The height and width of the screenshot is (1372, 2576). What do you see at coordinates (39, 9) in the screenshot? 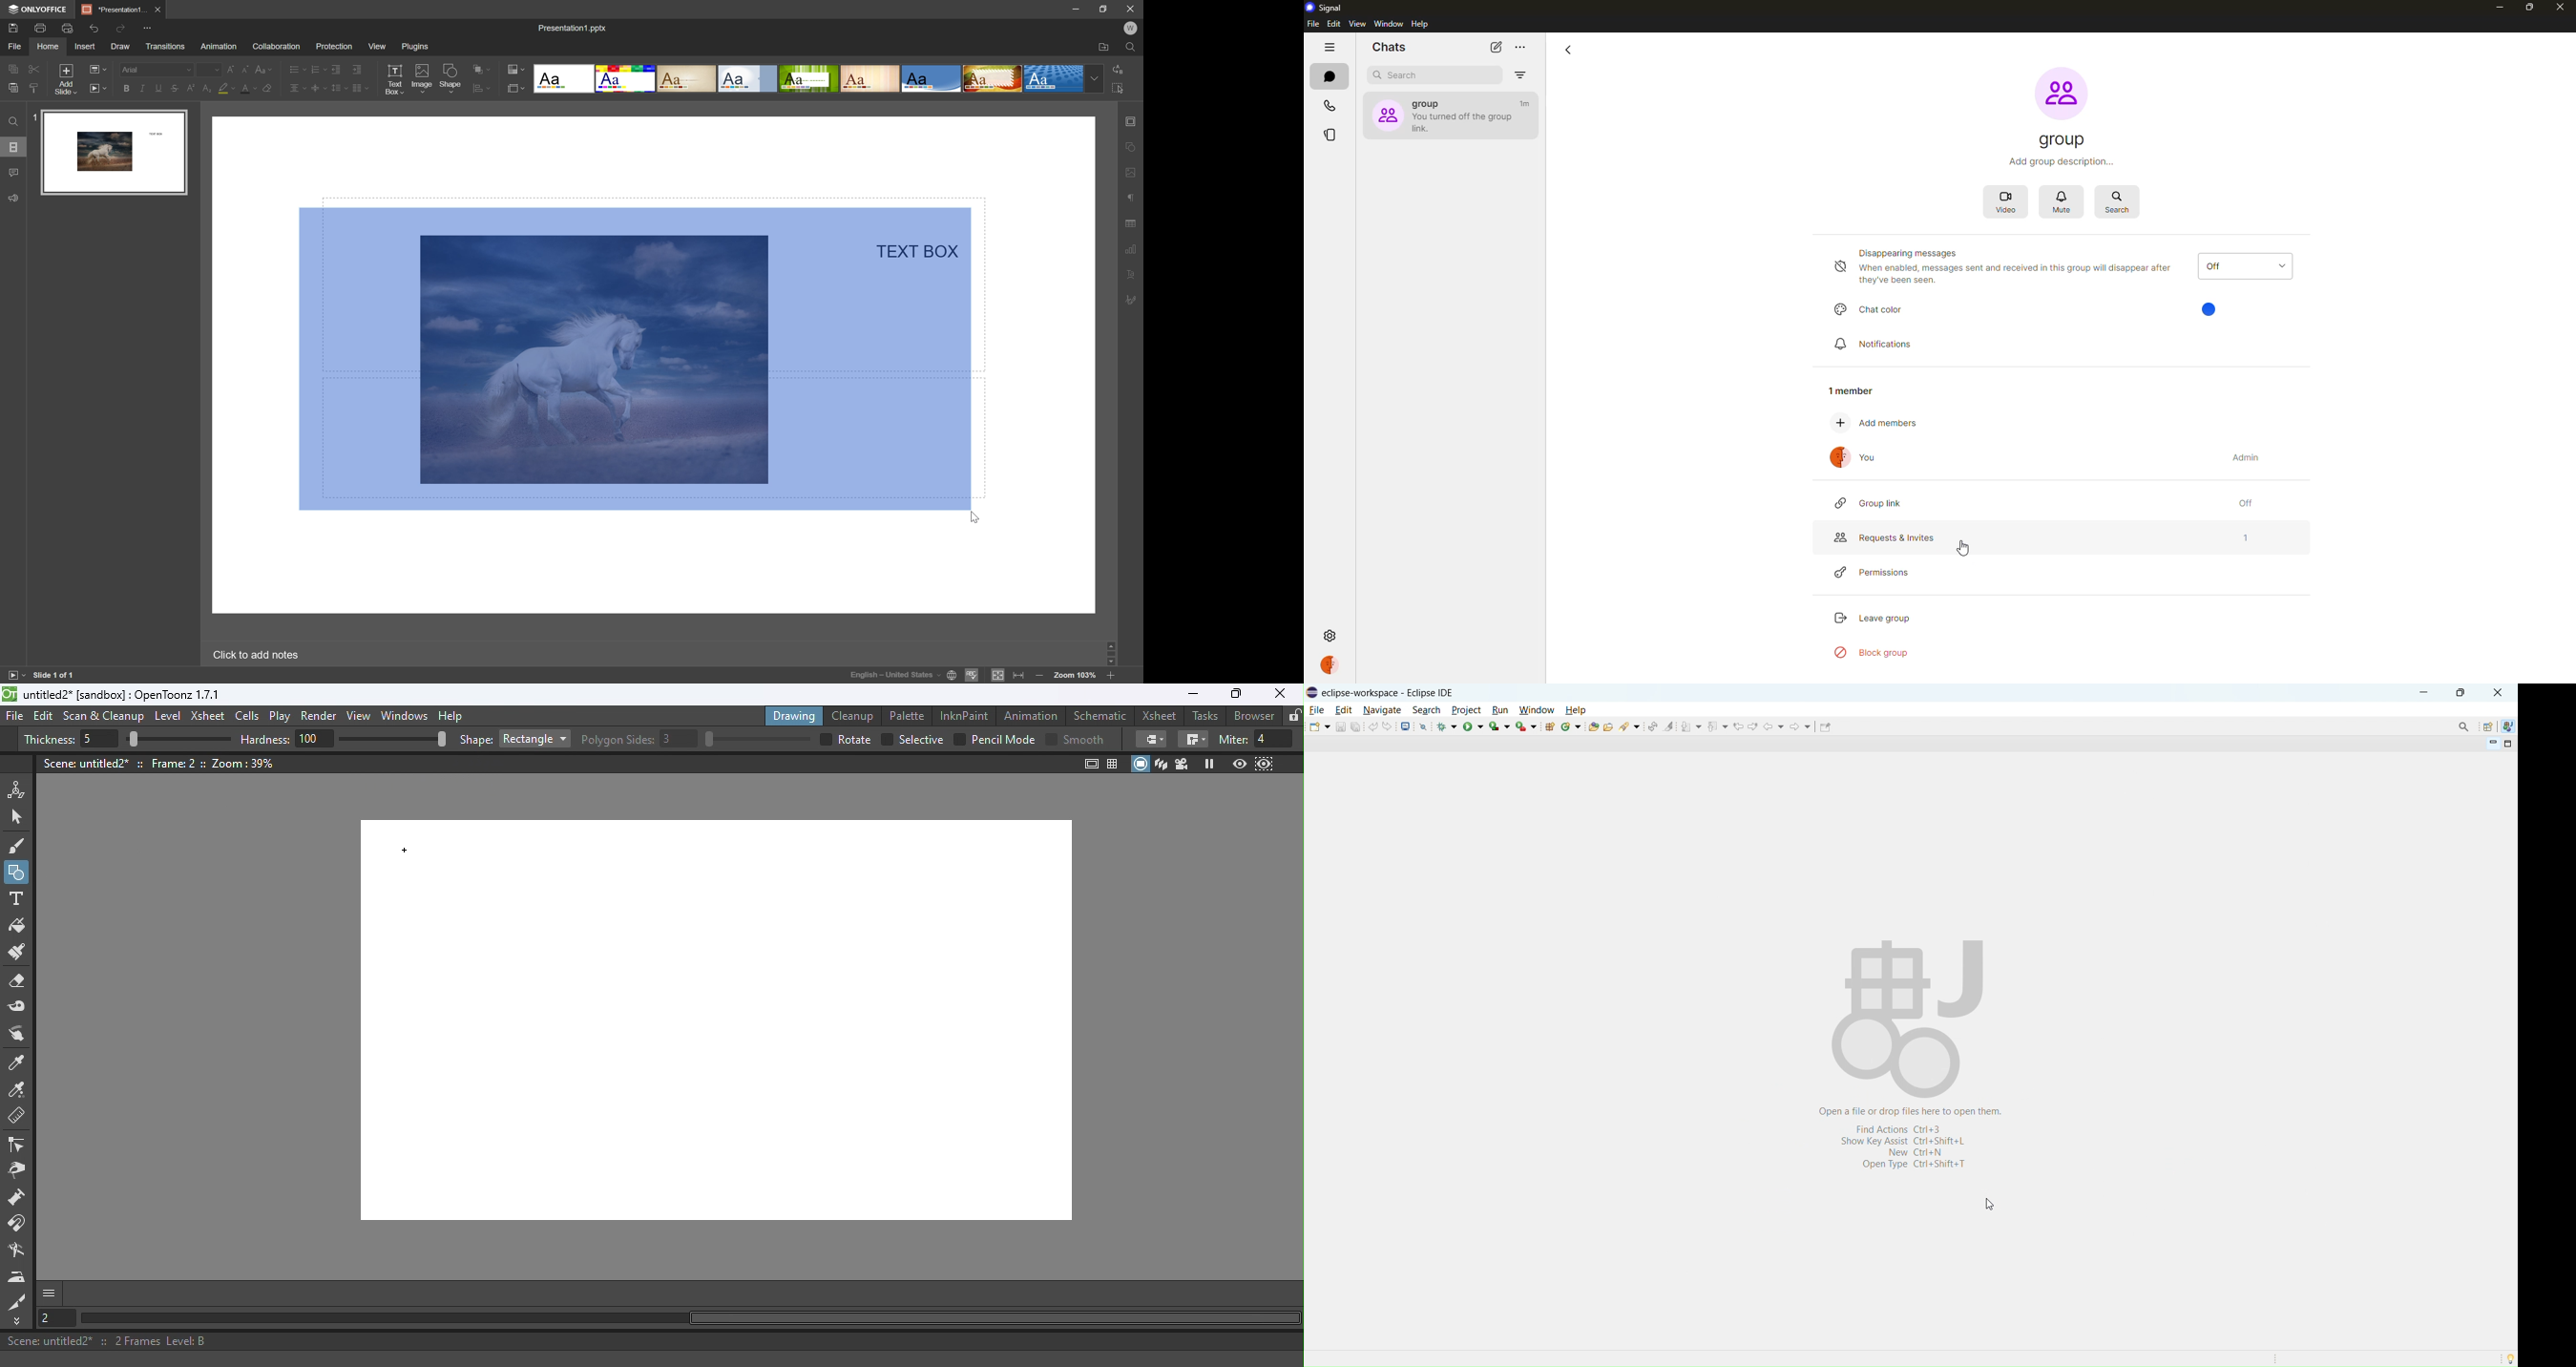
I see `onlyoffice` at bounding box center [39, 9].